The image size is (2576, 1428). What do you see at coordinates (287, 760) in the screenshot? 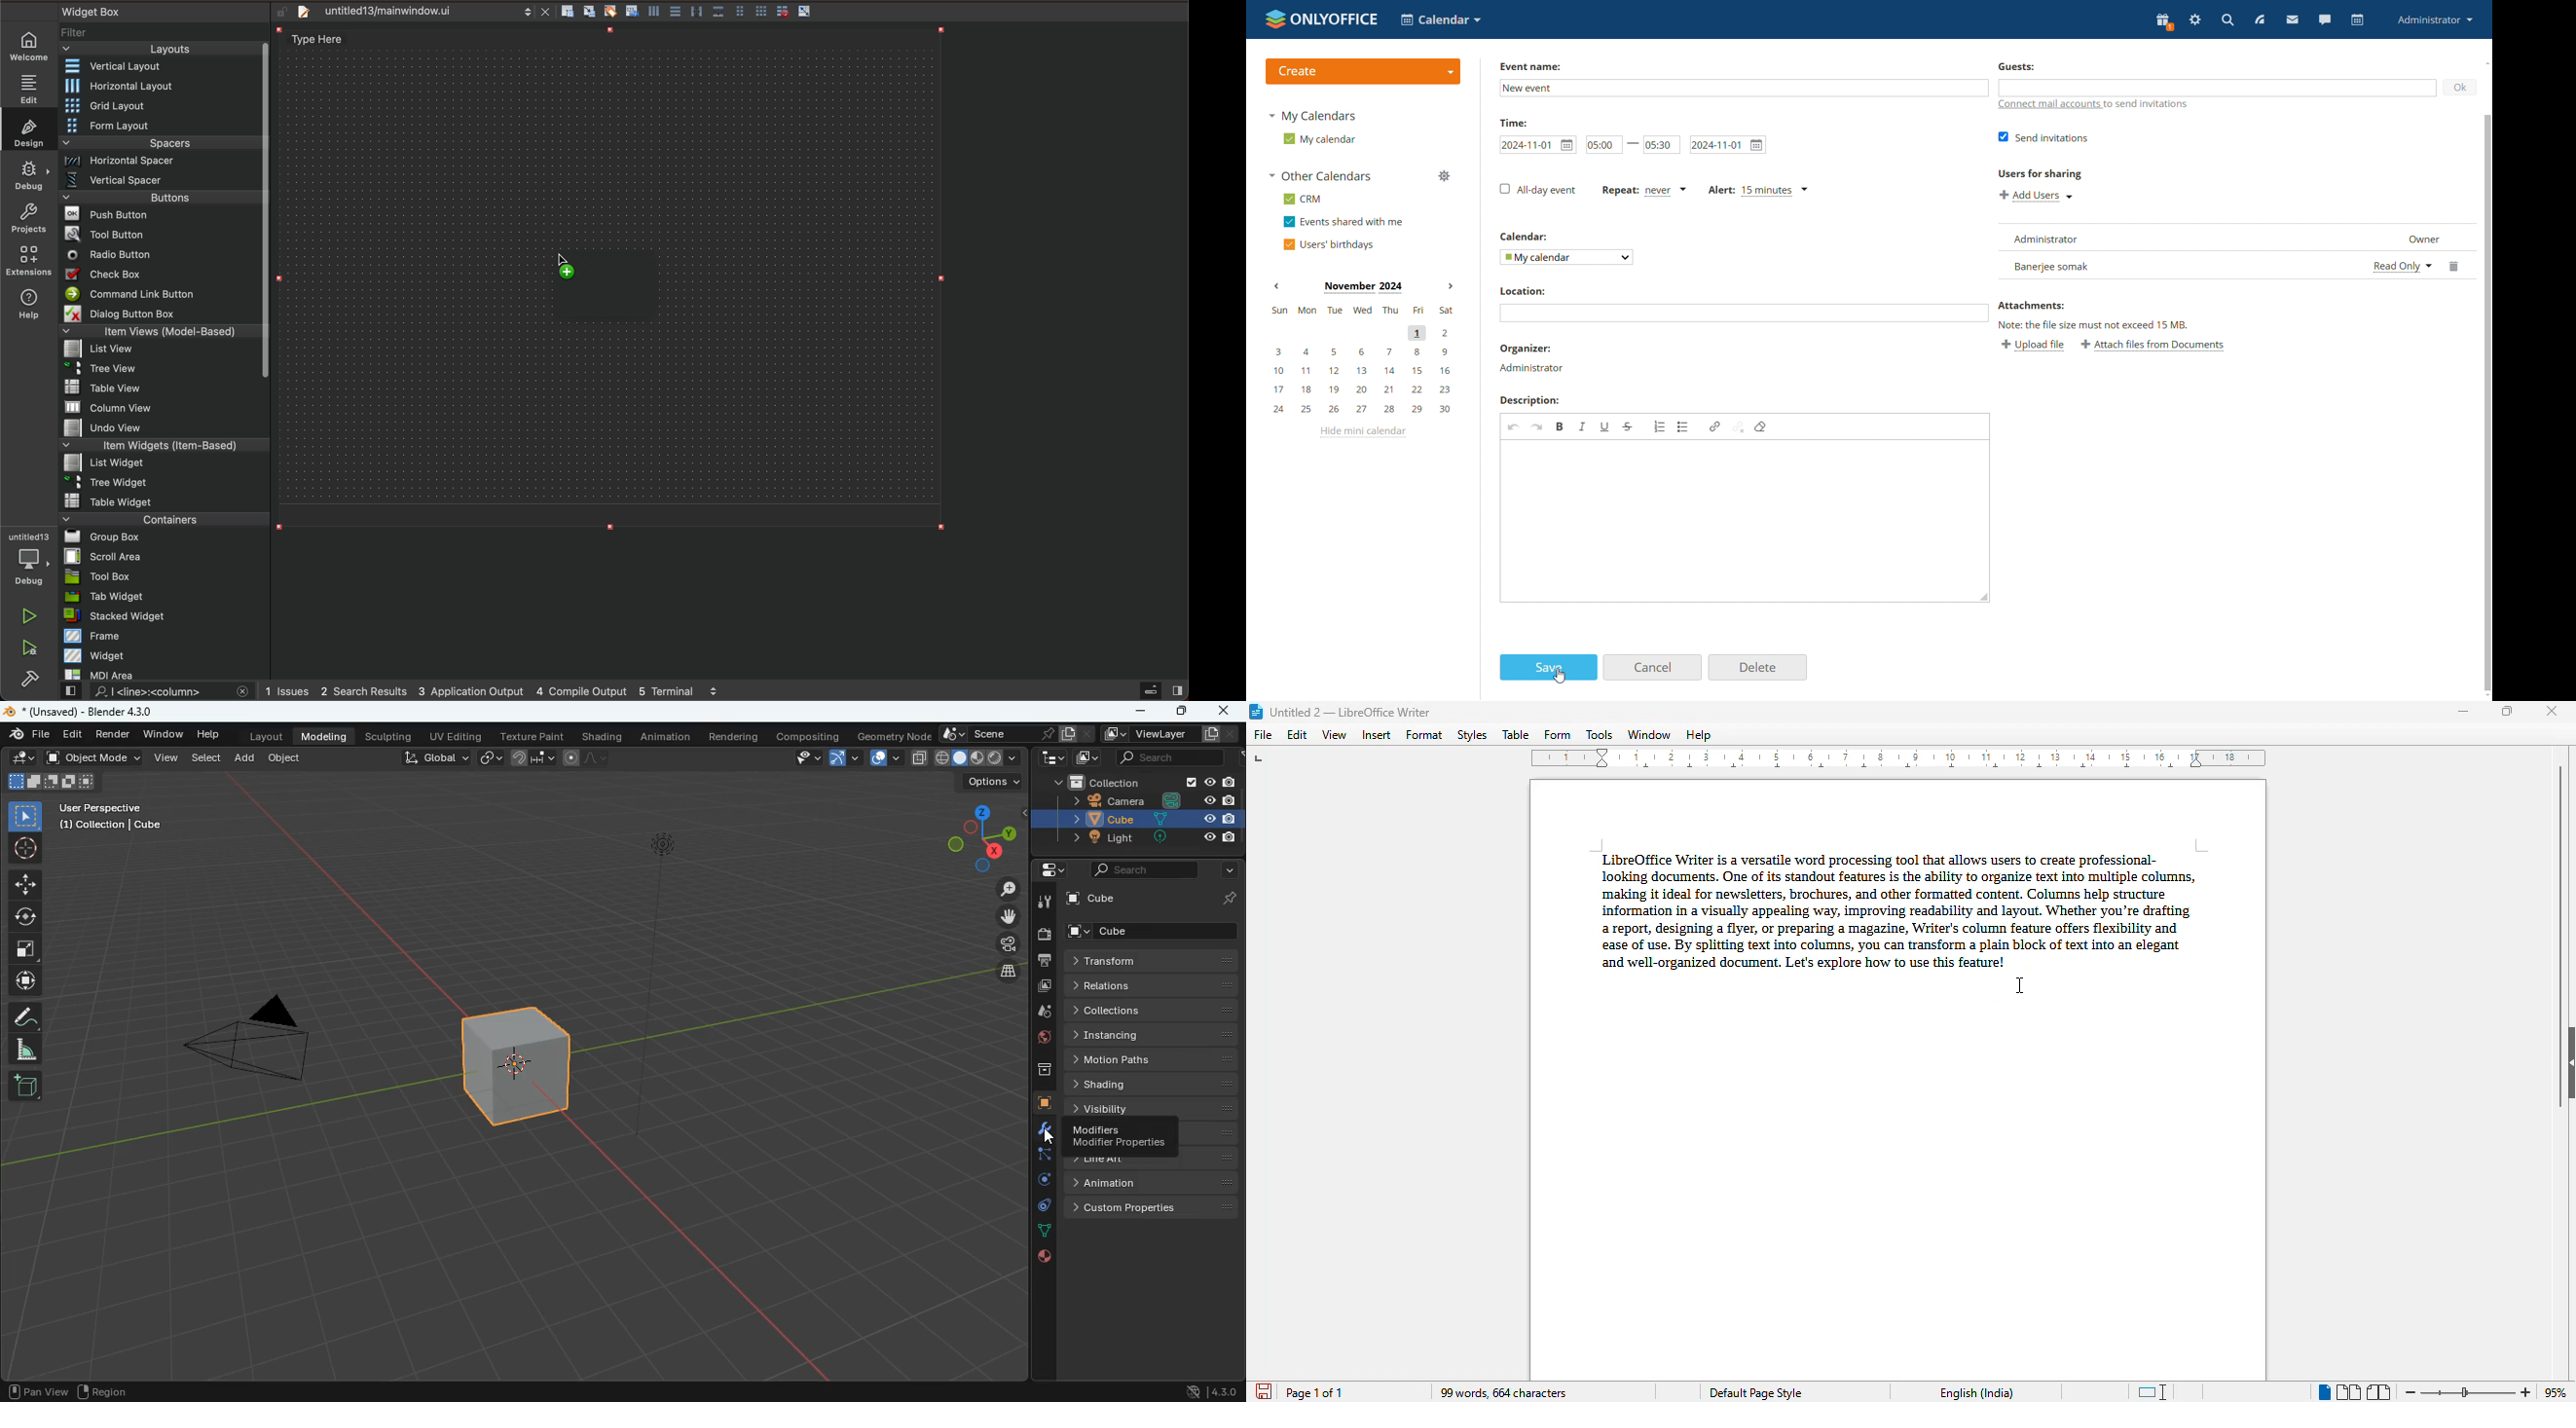
I see `object` at bounding box center [287, 760].